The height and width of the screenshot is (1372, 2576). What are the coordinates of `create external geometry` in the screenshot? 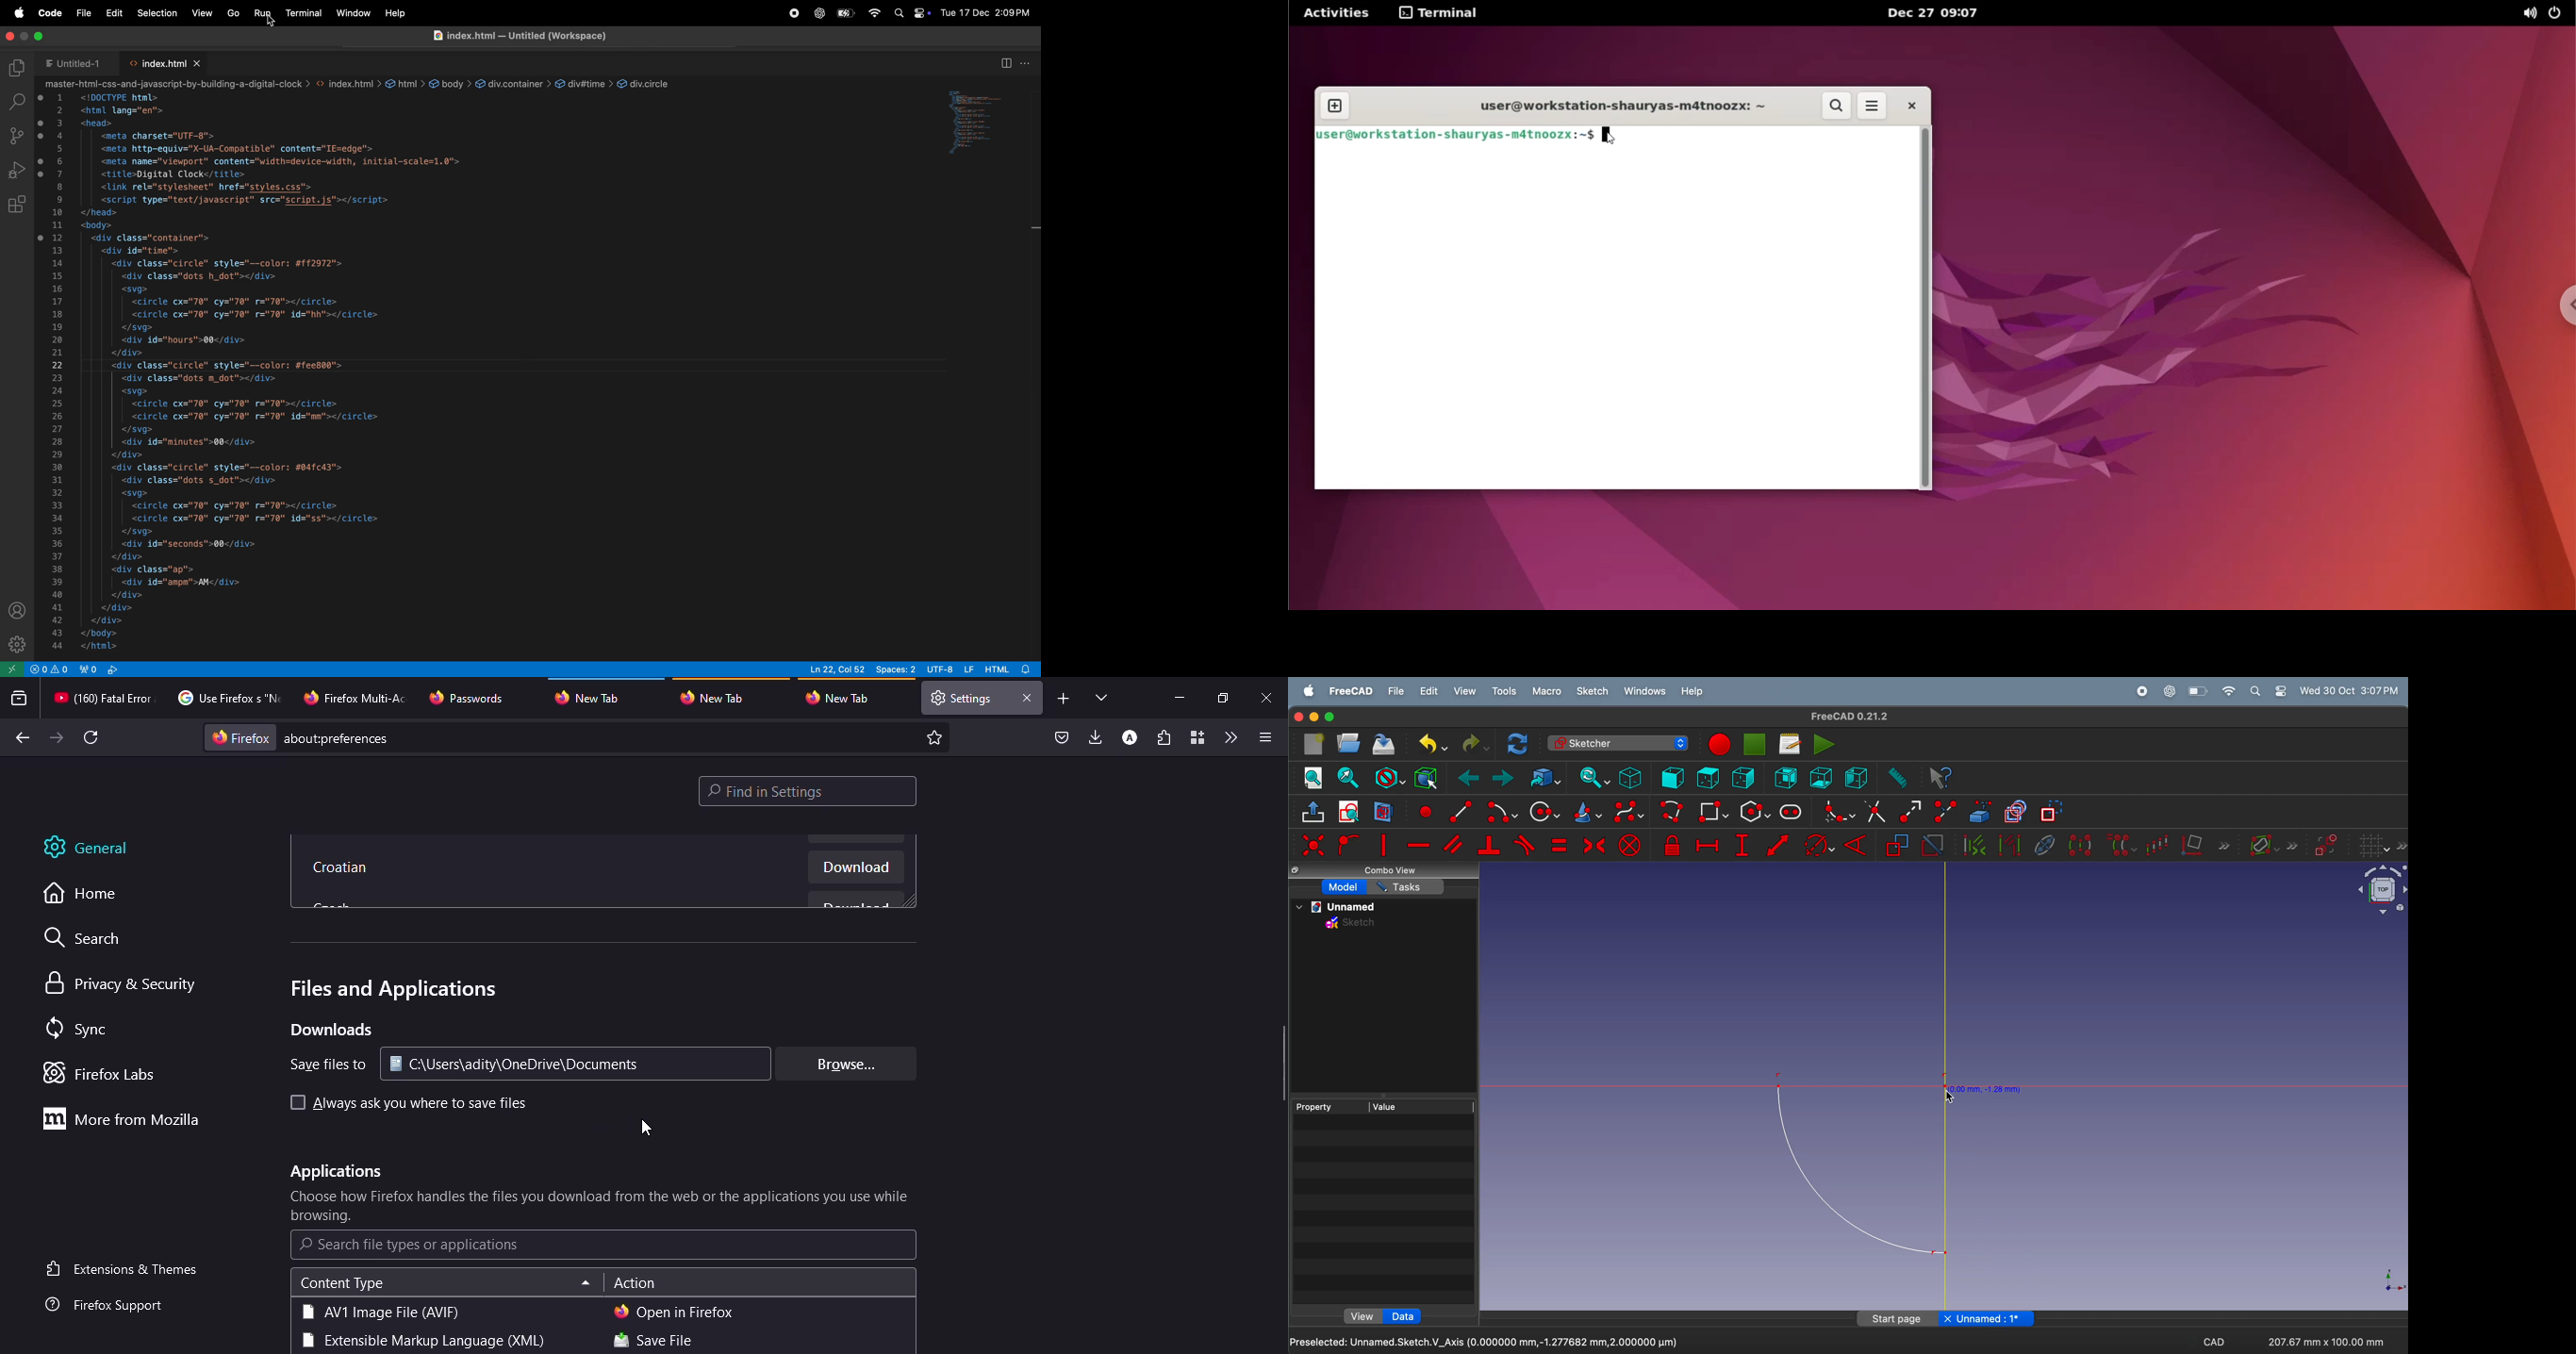 It's located at (1981, 811).